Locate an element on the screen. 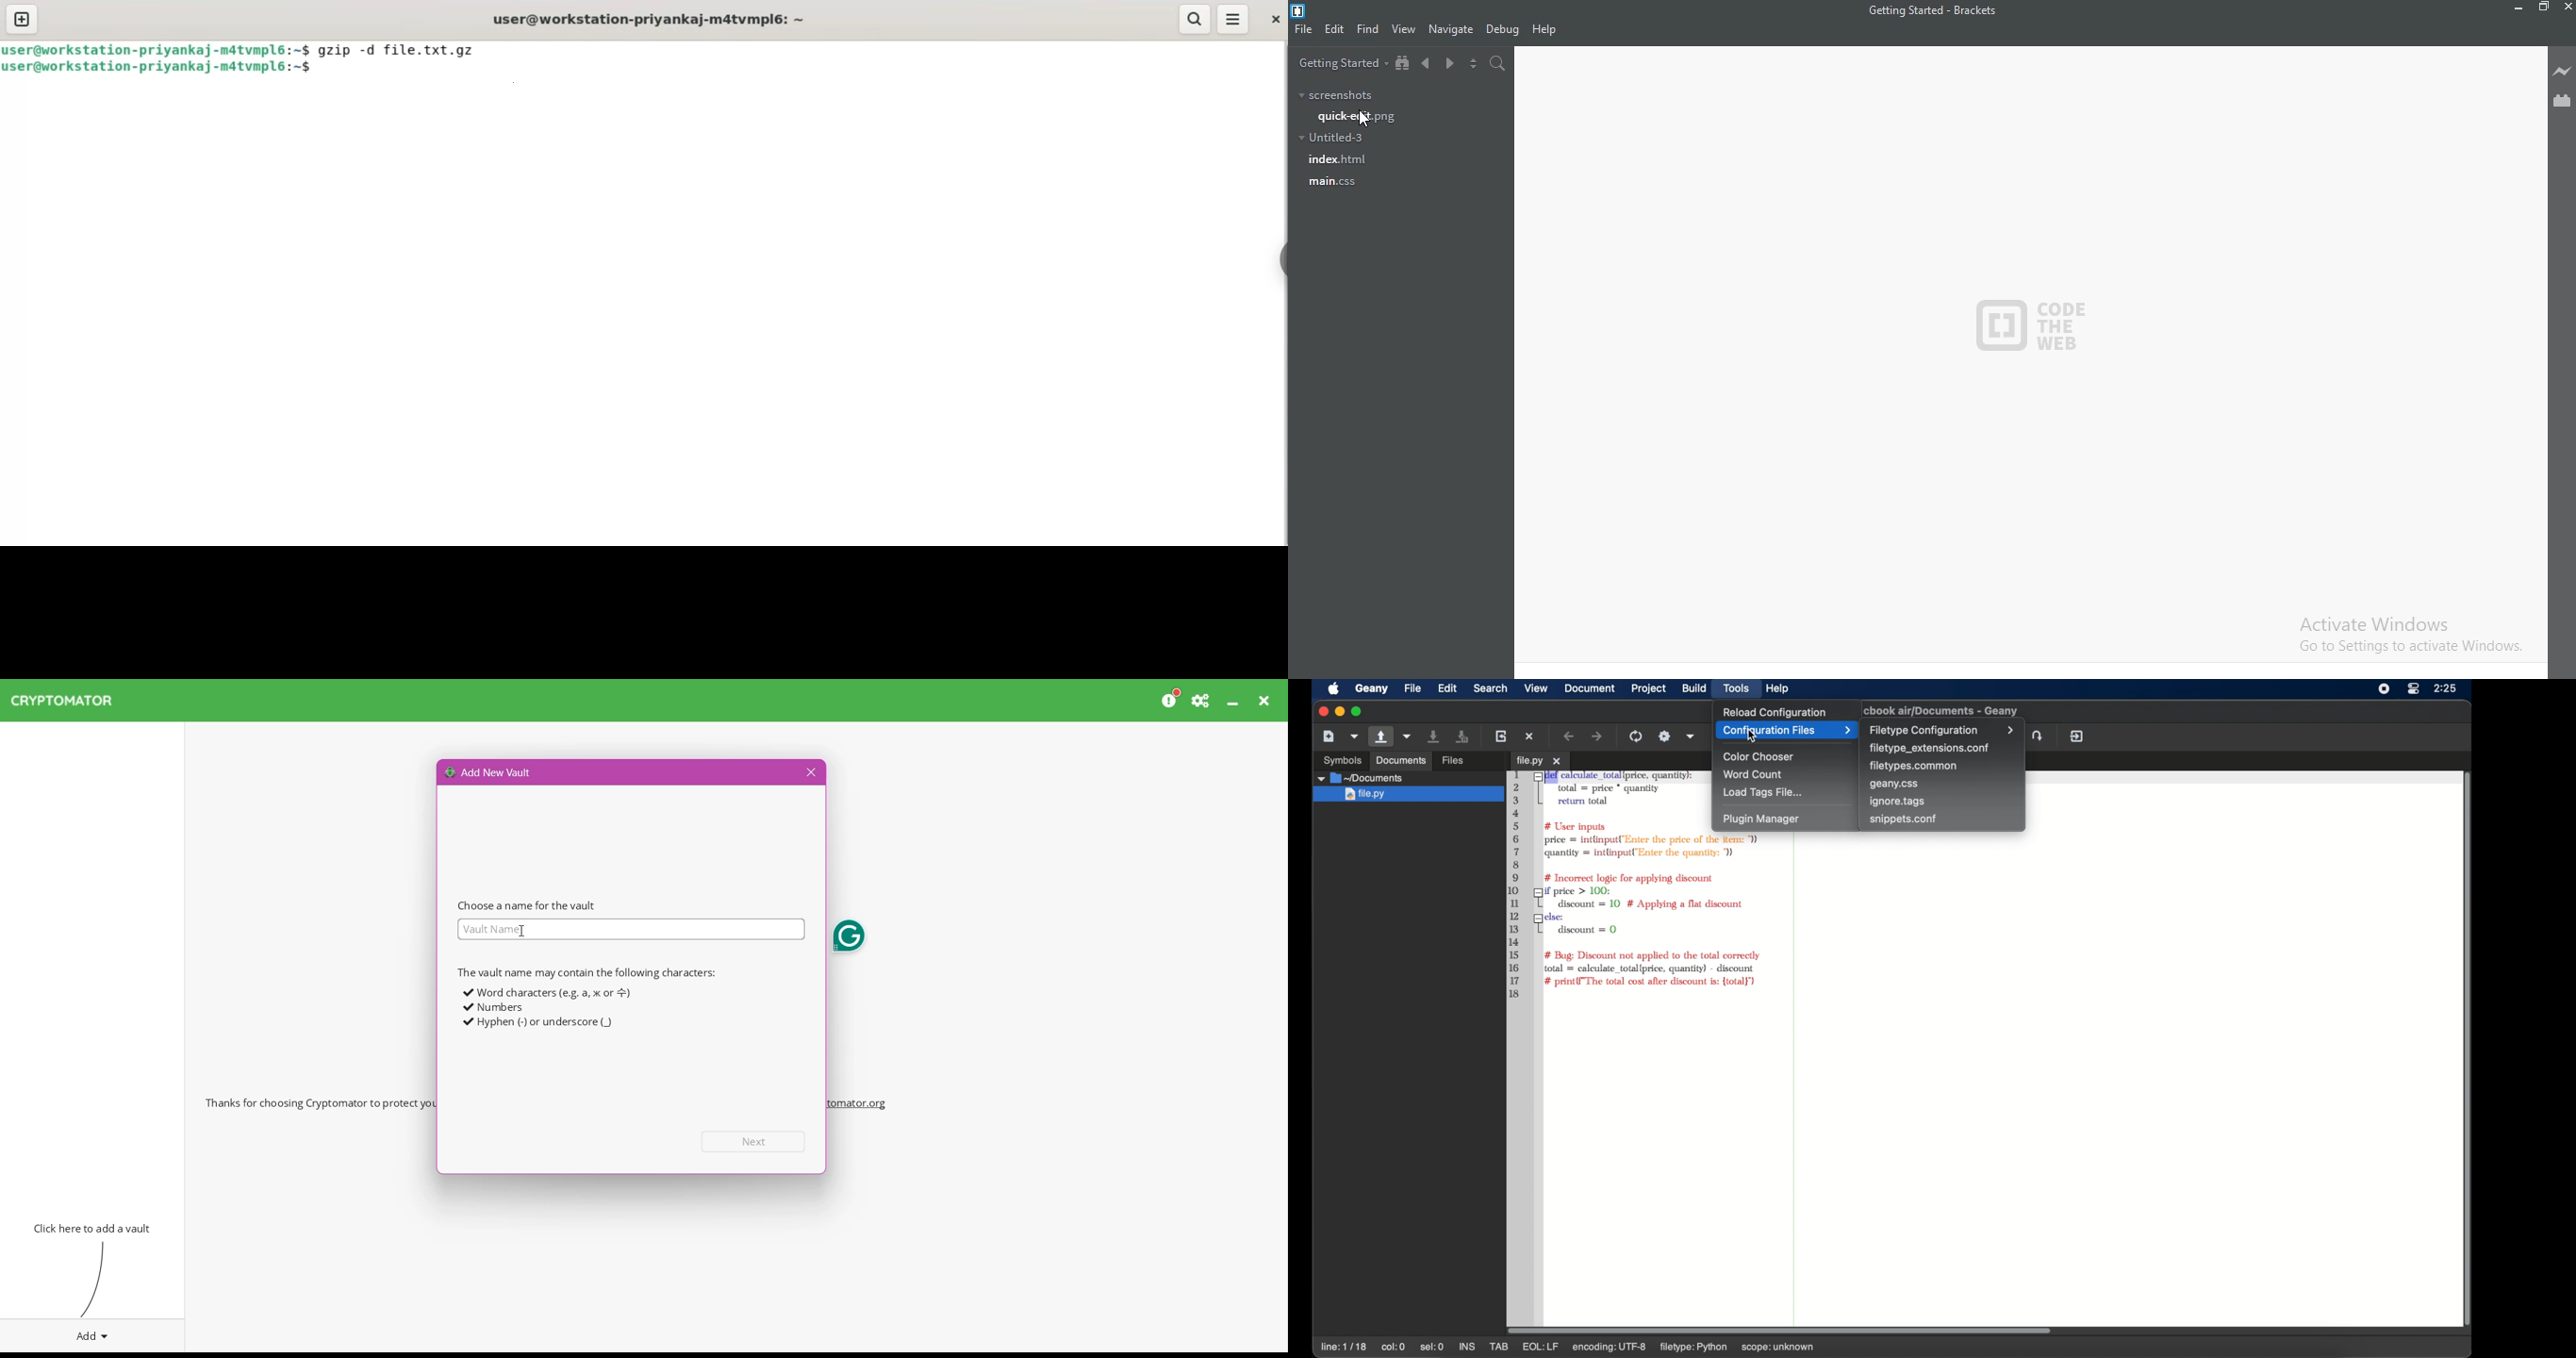  save all files is located at coordinates (1463, 737).